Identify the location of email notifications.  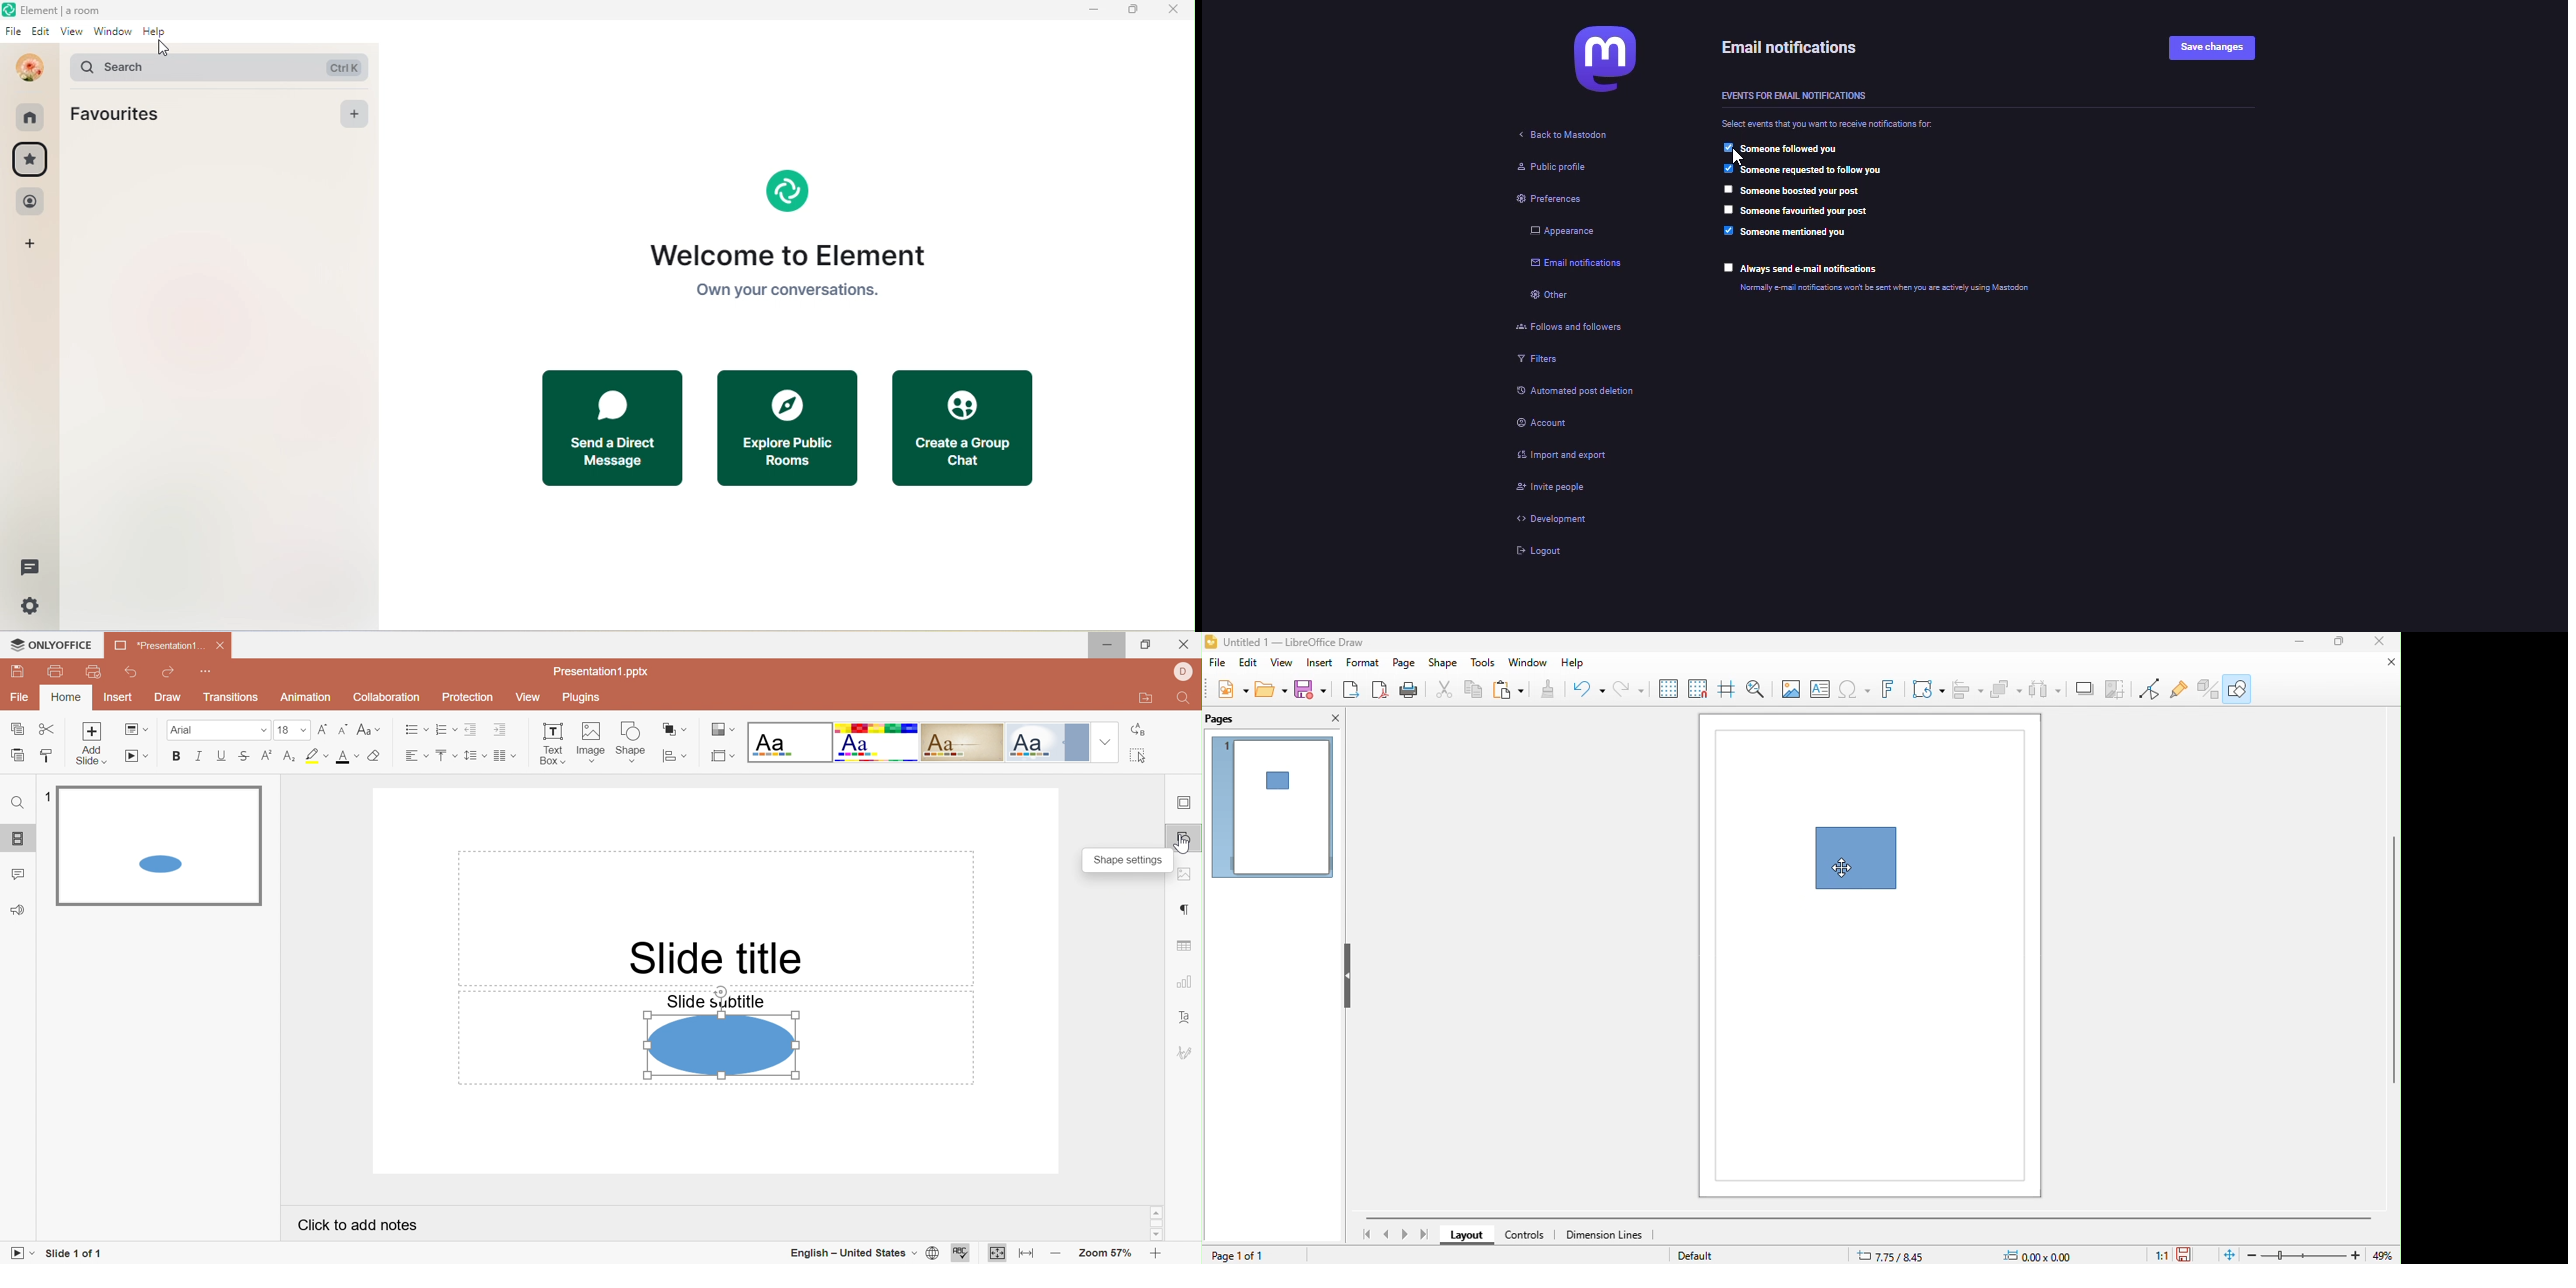
(1788, 48).